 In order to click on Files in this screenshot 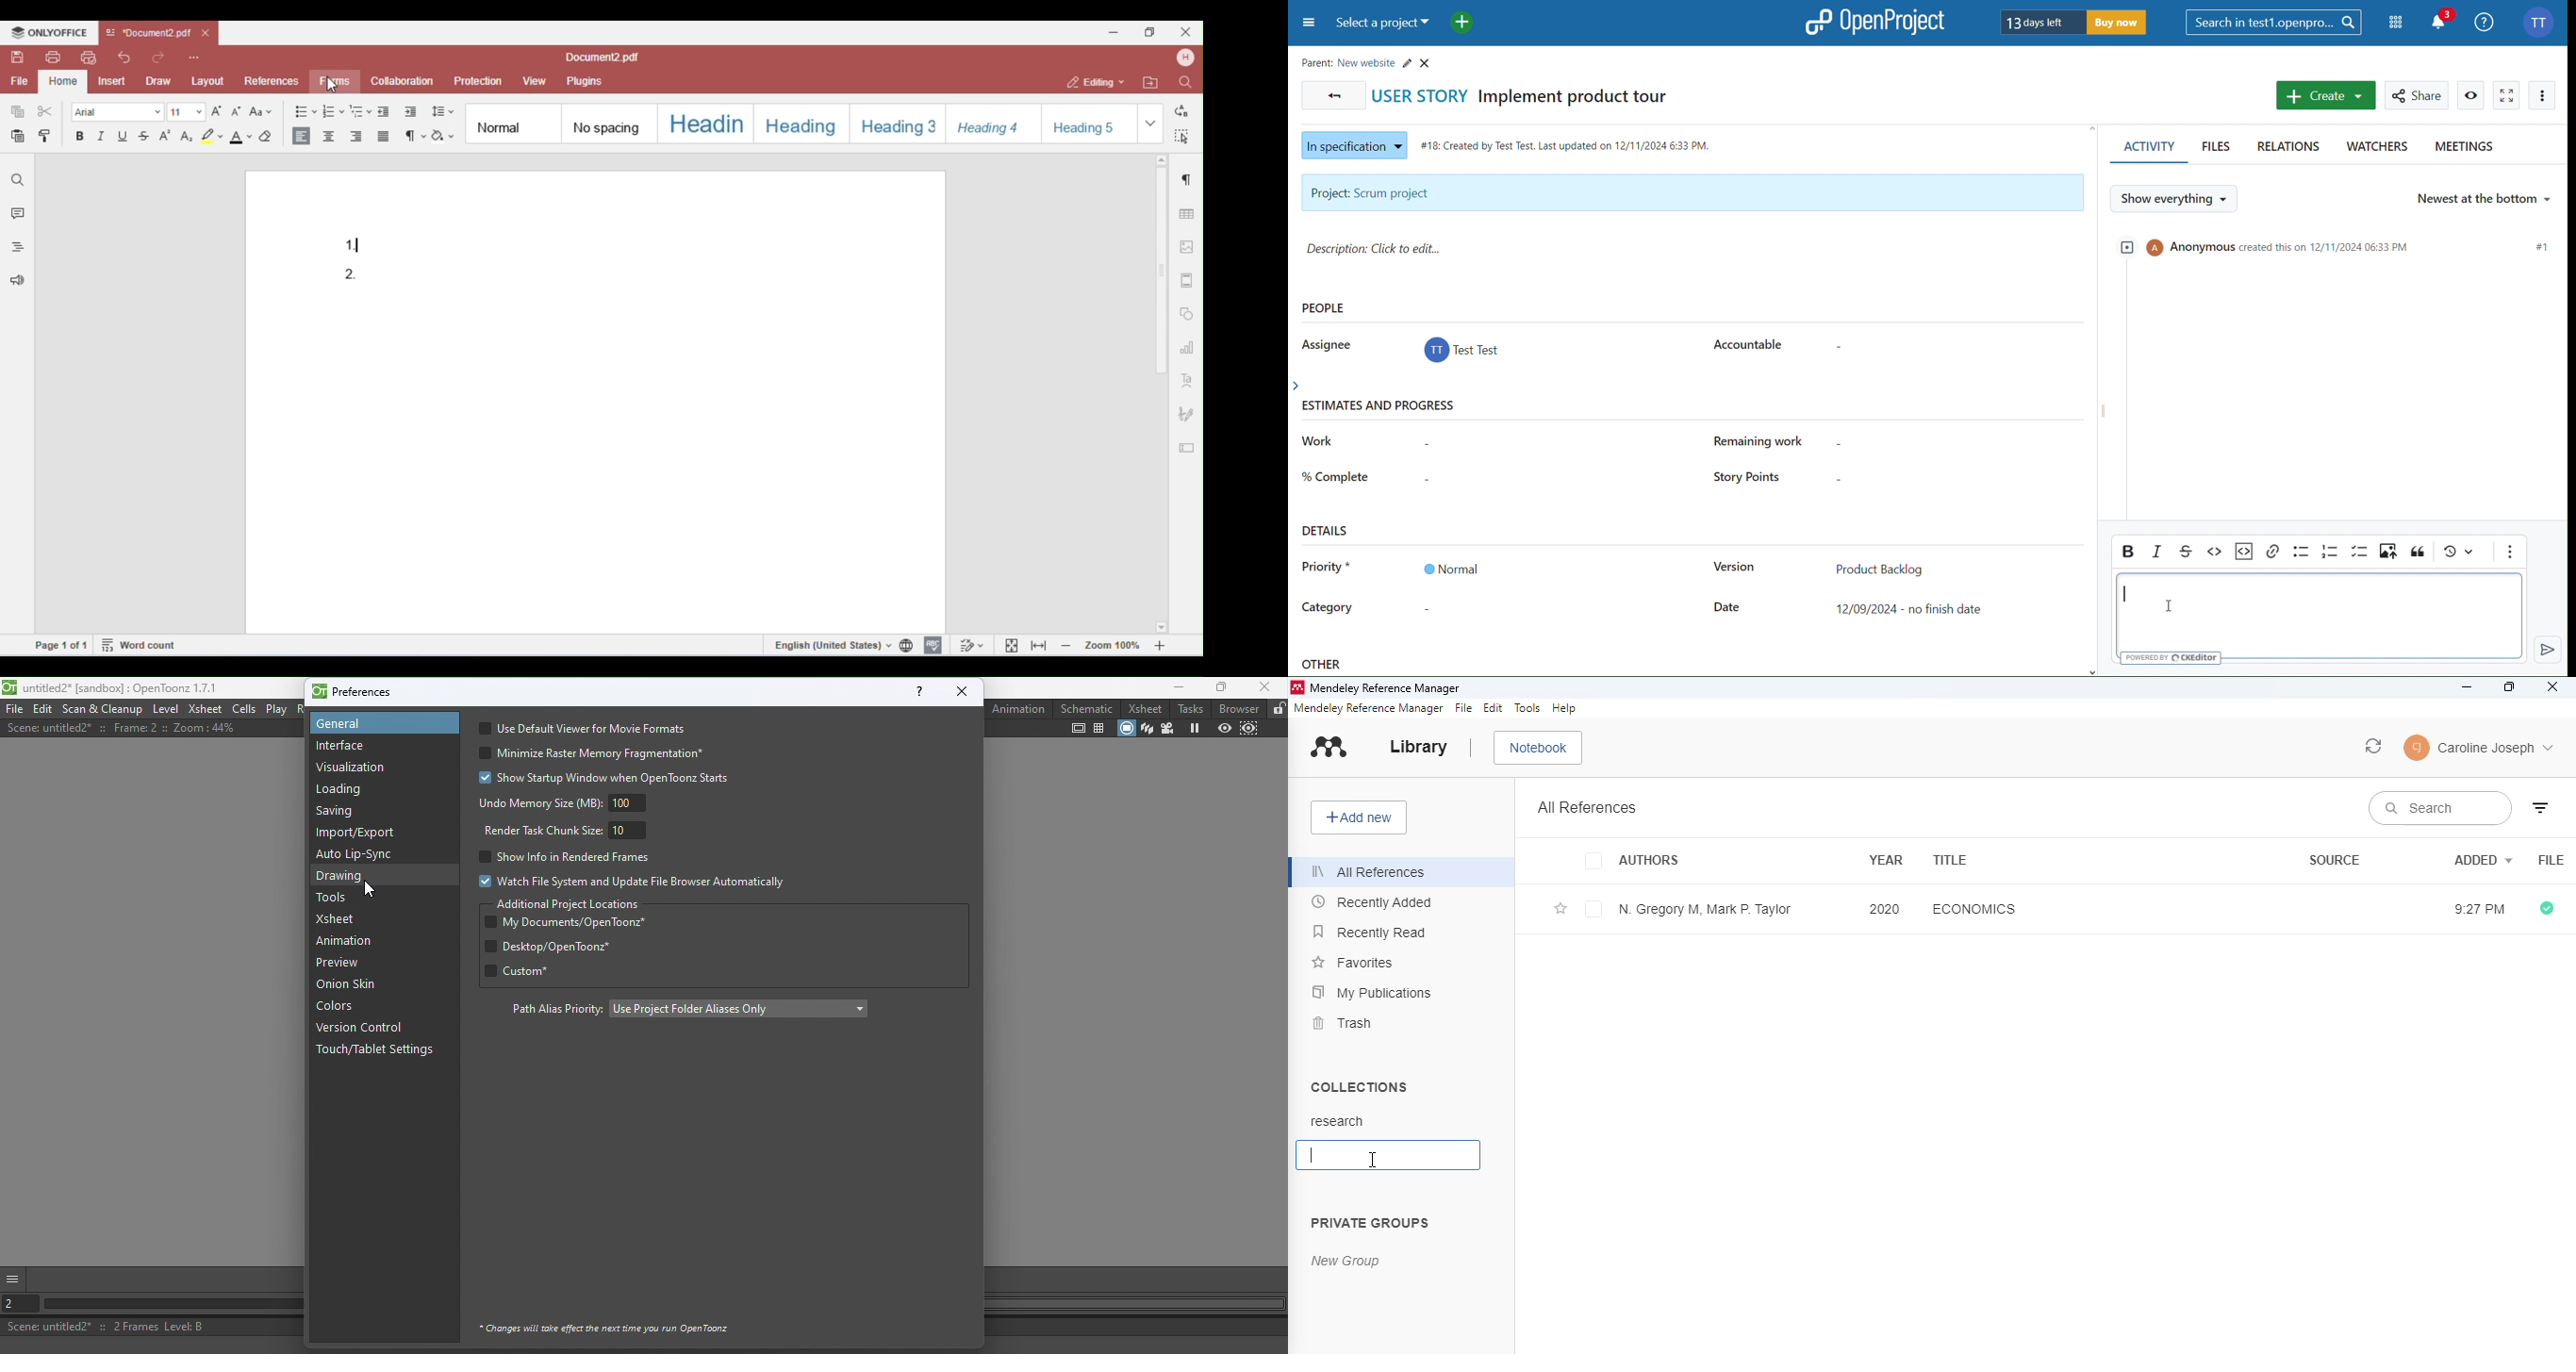, I will do `click(2219, 149)`.